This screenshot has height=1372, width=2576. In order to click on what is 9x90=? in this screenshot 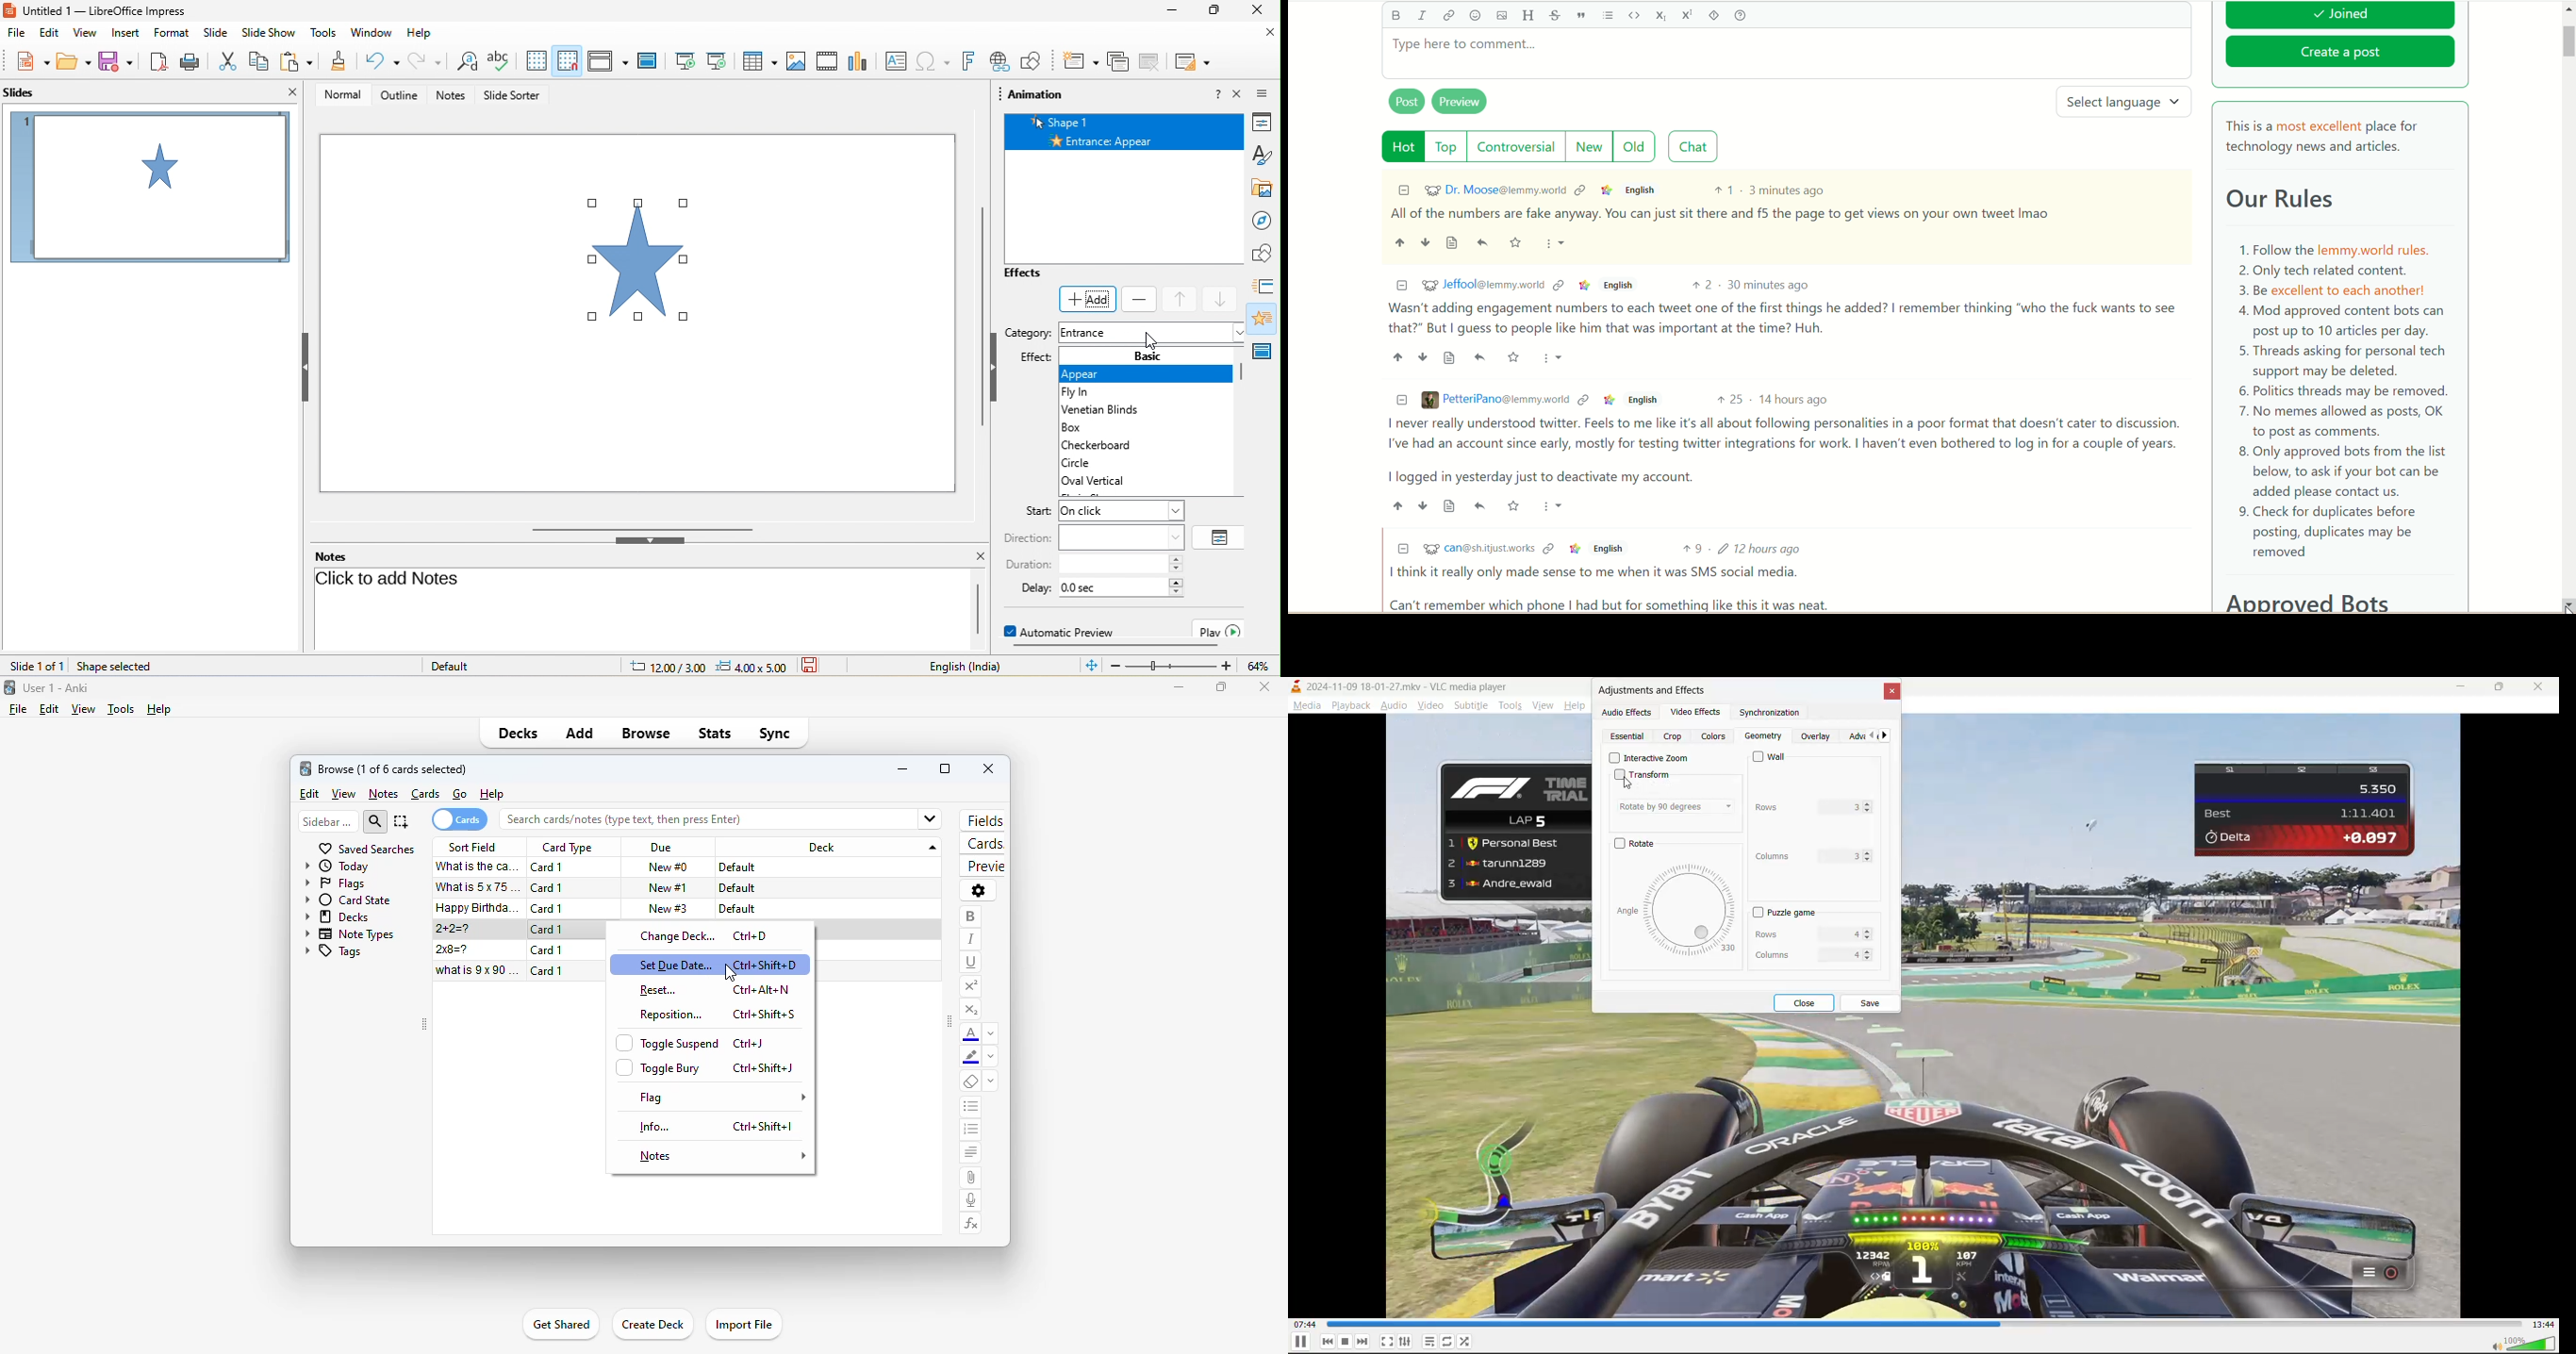, I will do `click(478, 970)`.